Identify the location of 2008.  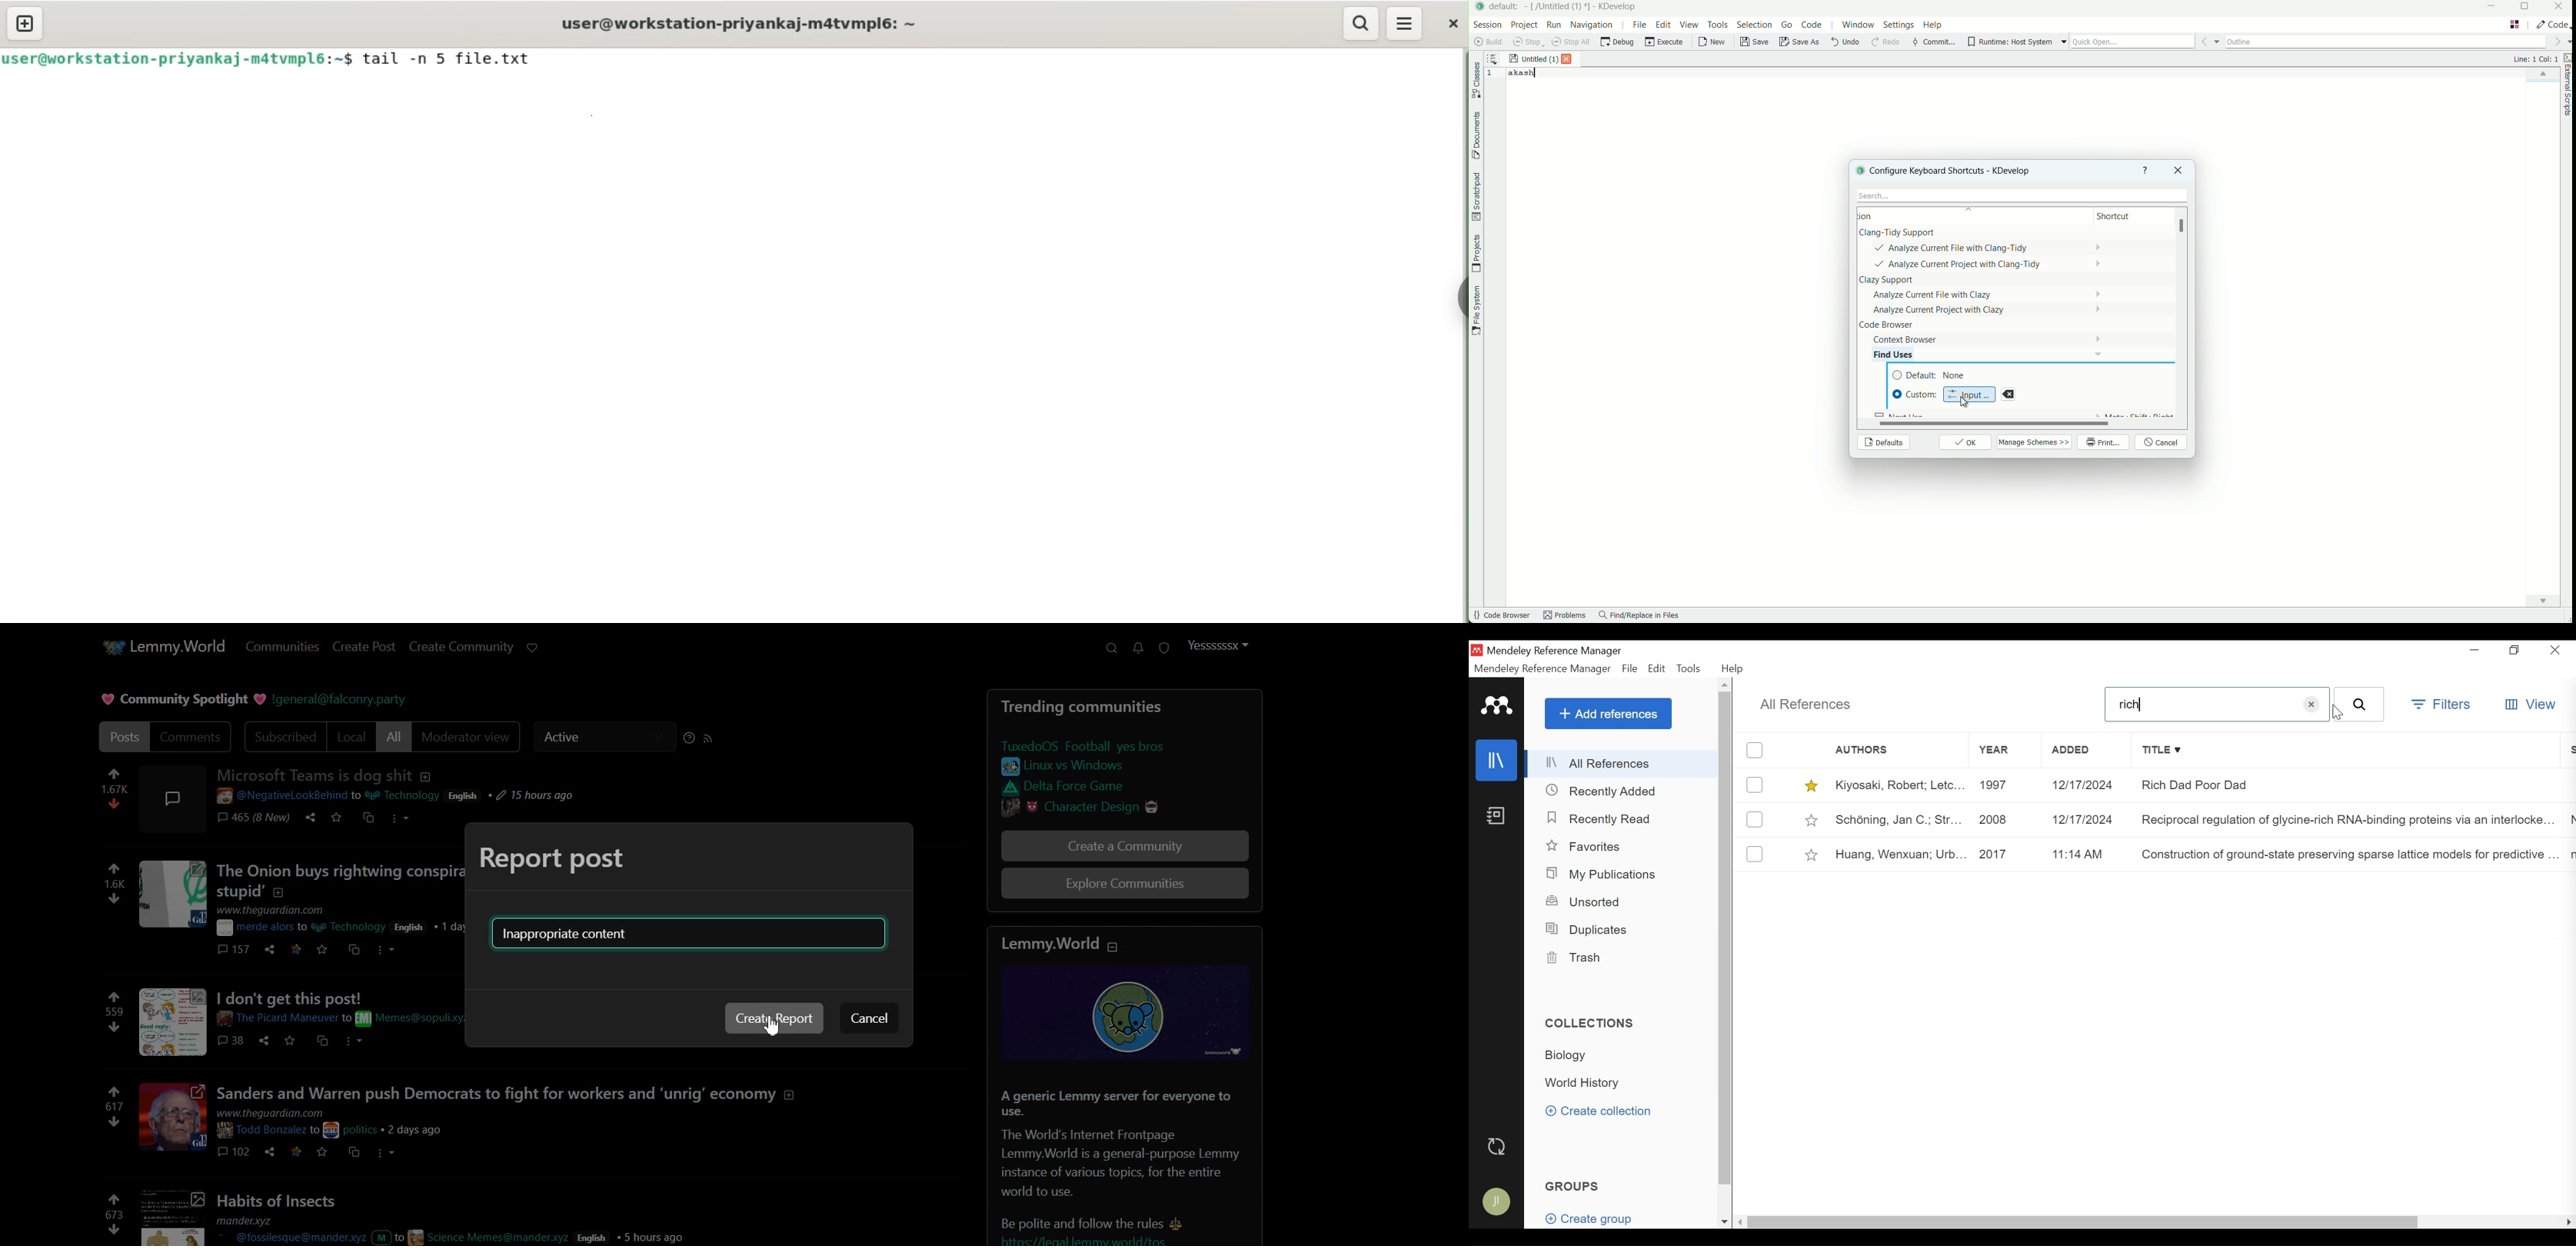
(2001, 818).